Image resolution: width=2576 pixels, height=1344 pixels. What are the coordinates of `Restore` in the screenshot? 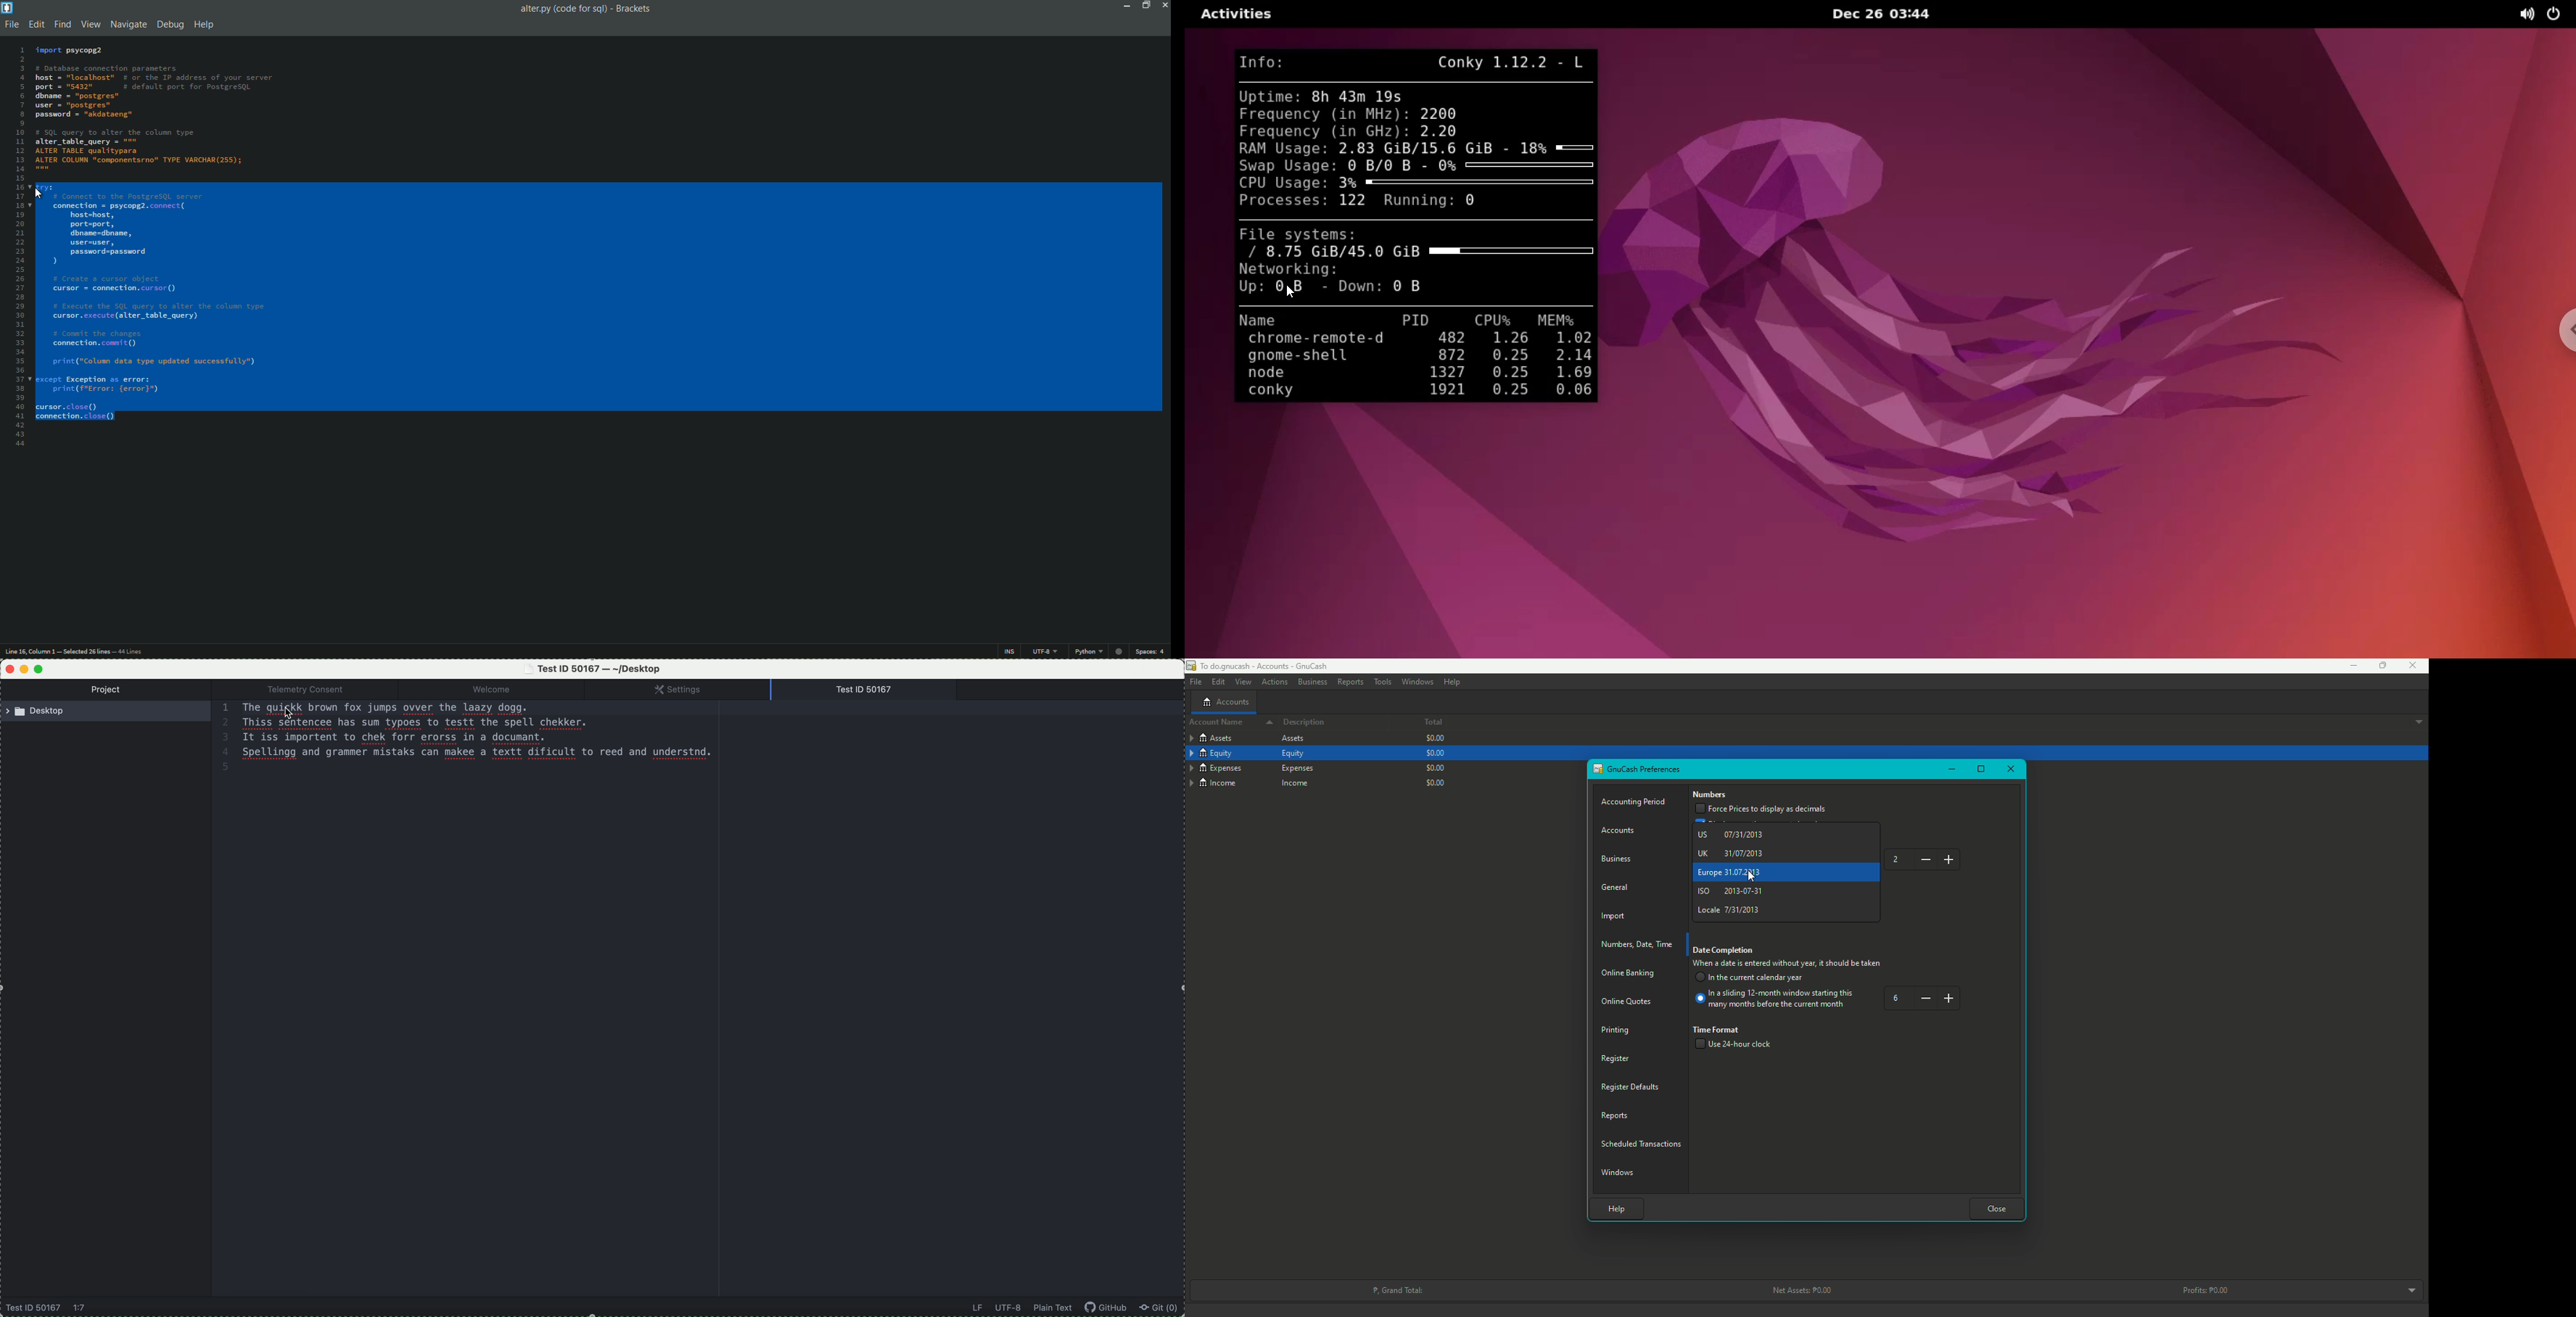 It's located at (1981, 770).